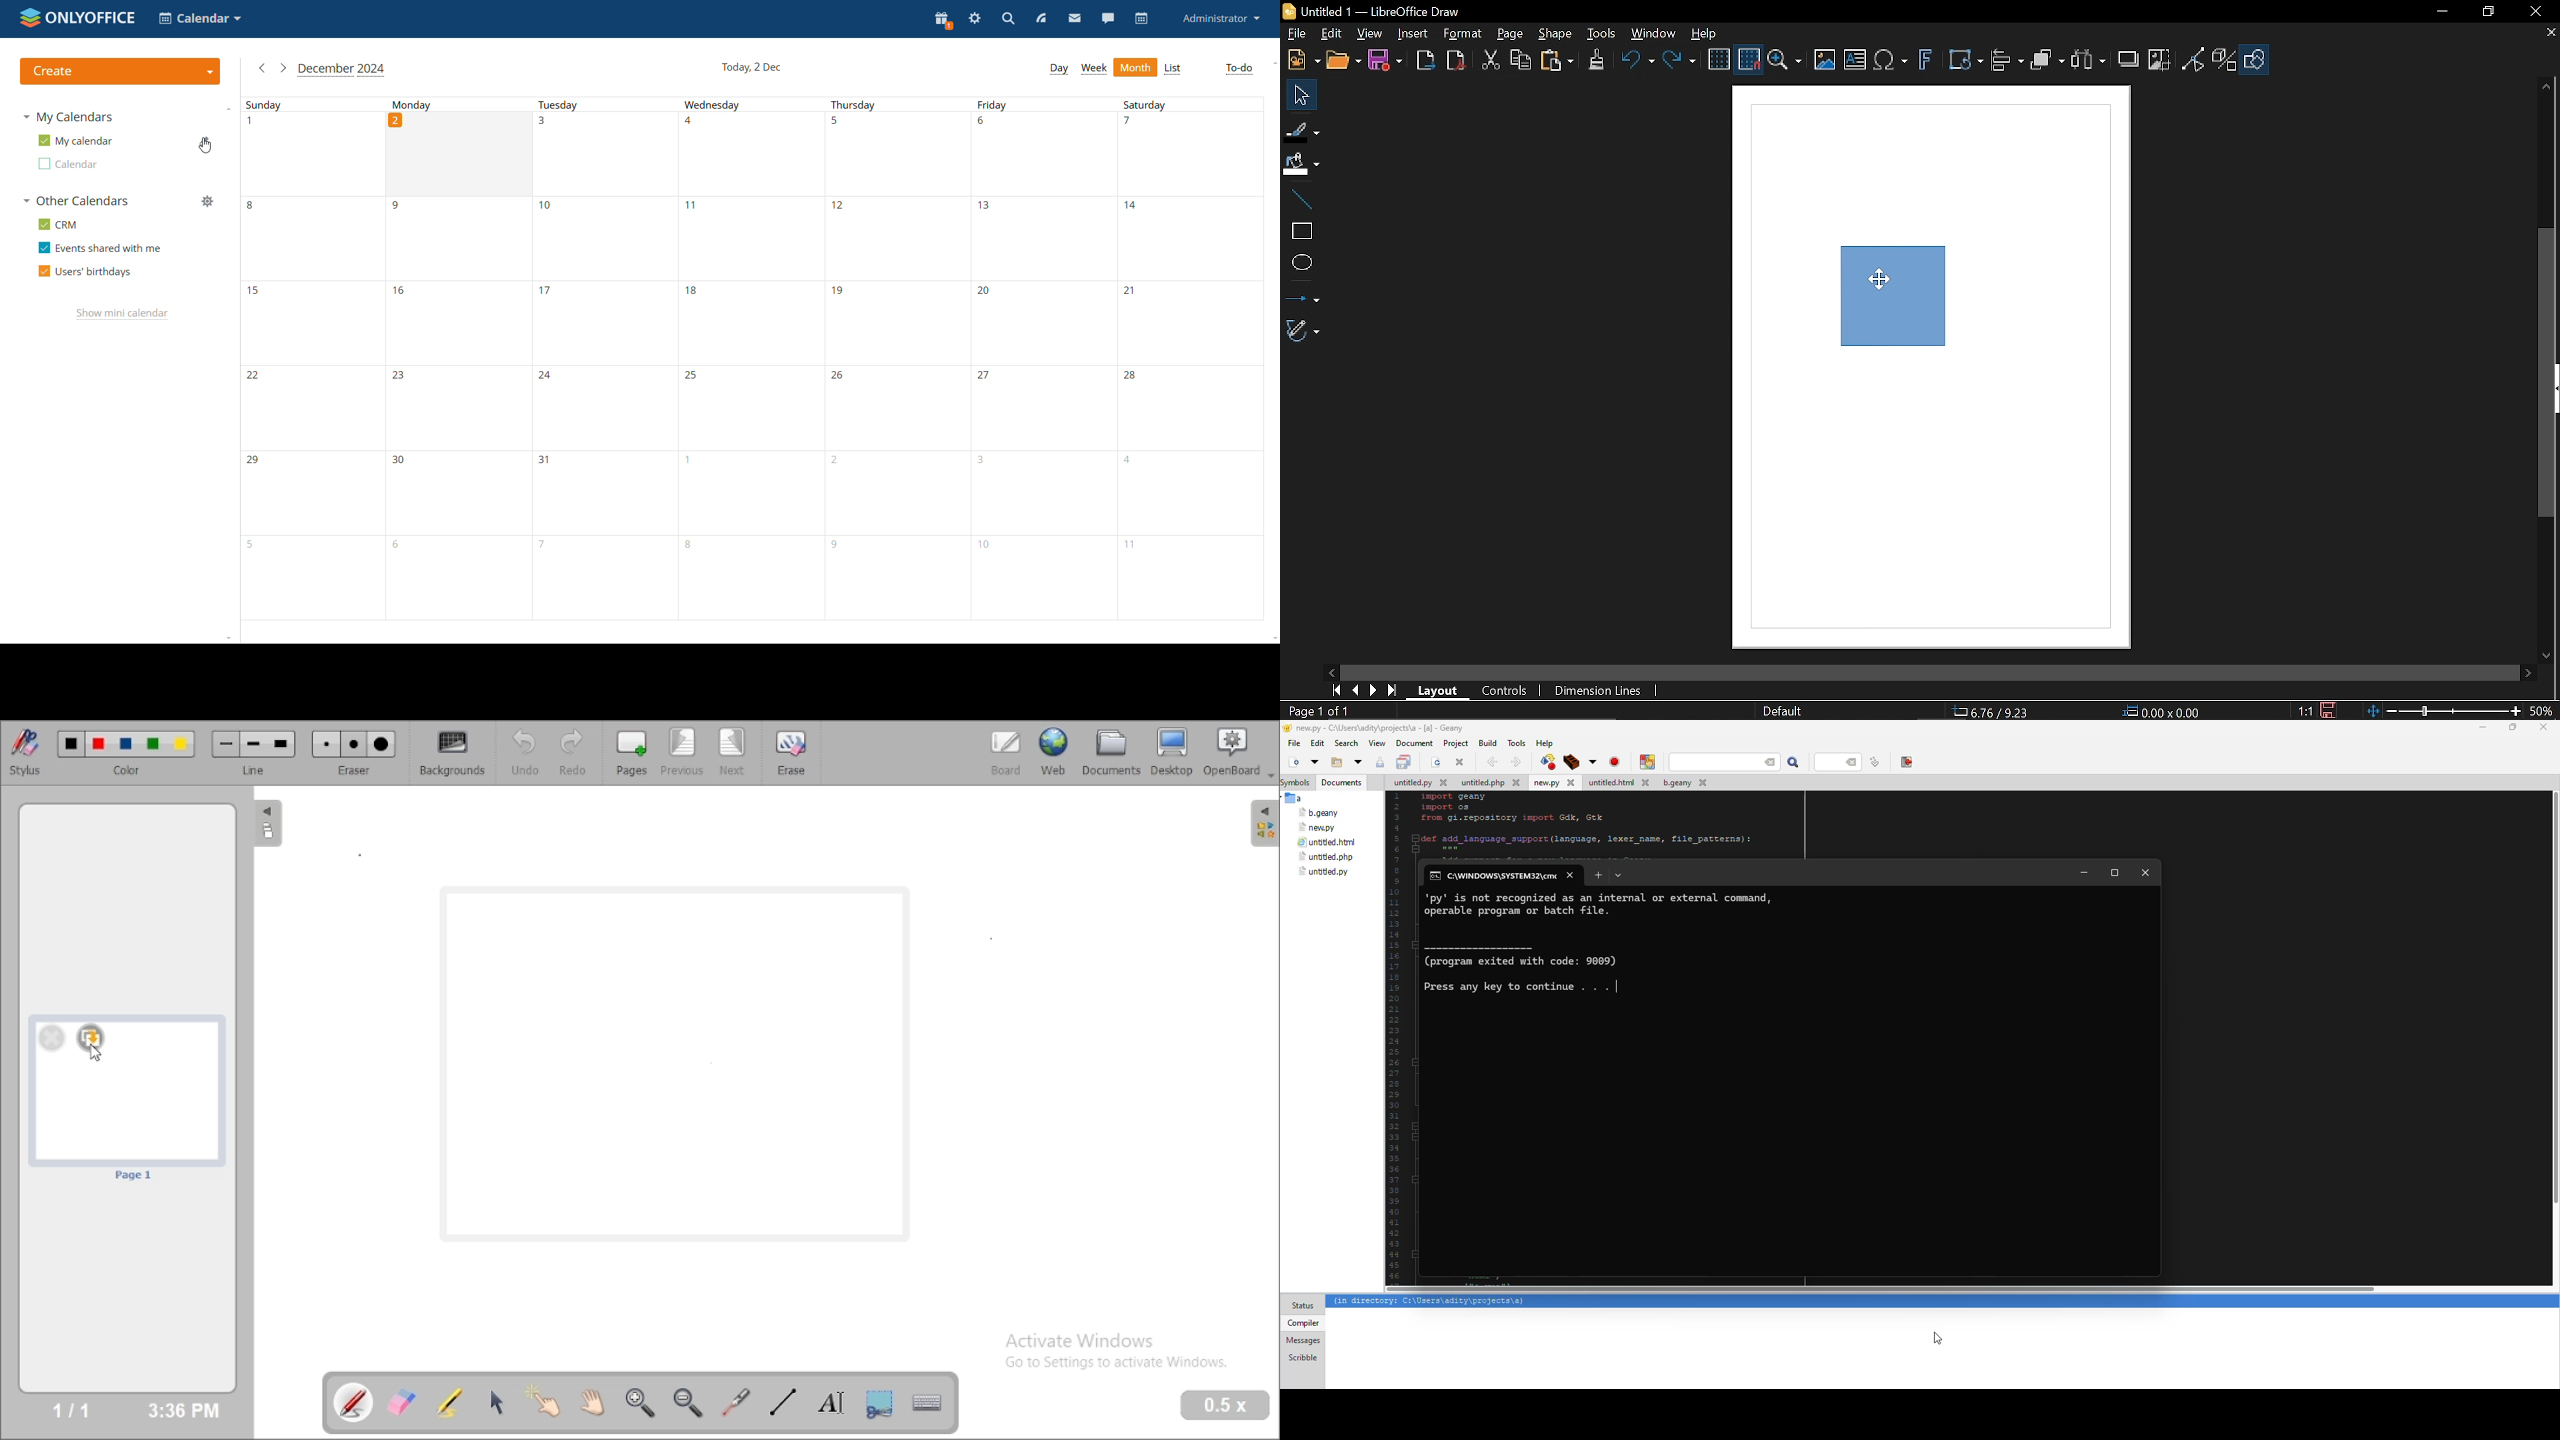  Describe the element at coordinates (1462, 34) in the screenshot. I see `Format` at that location.